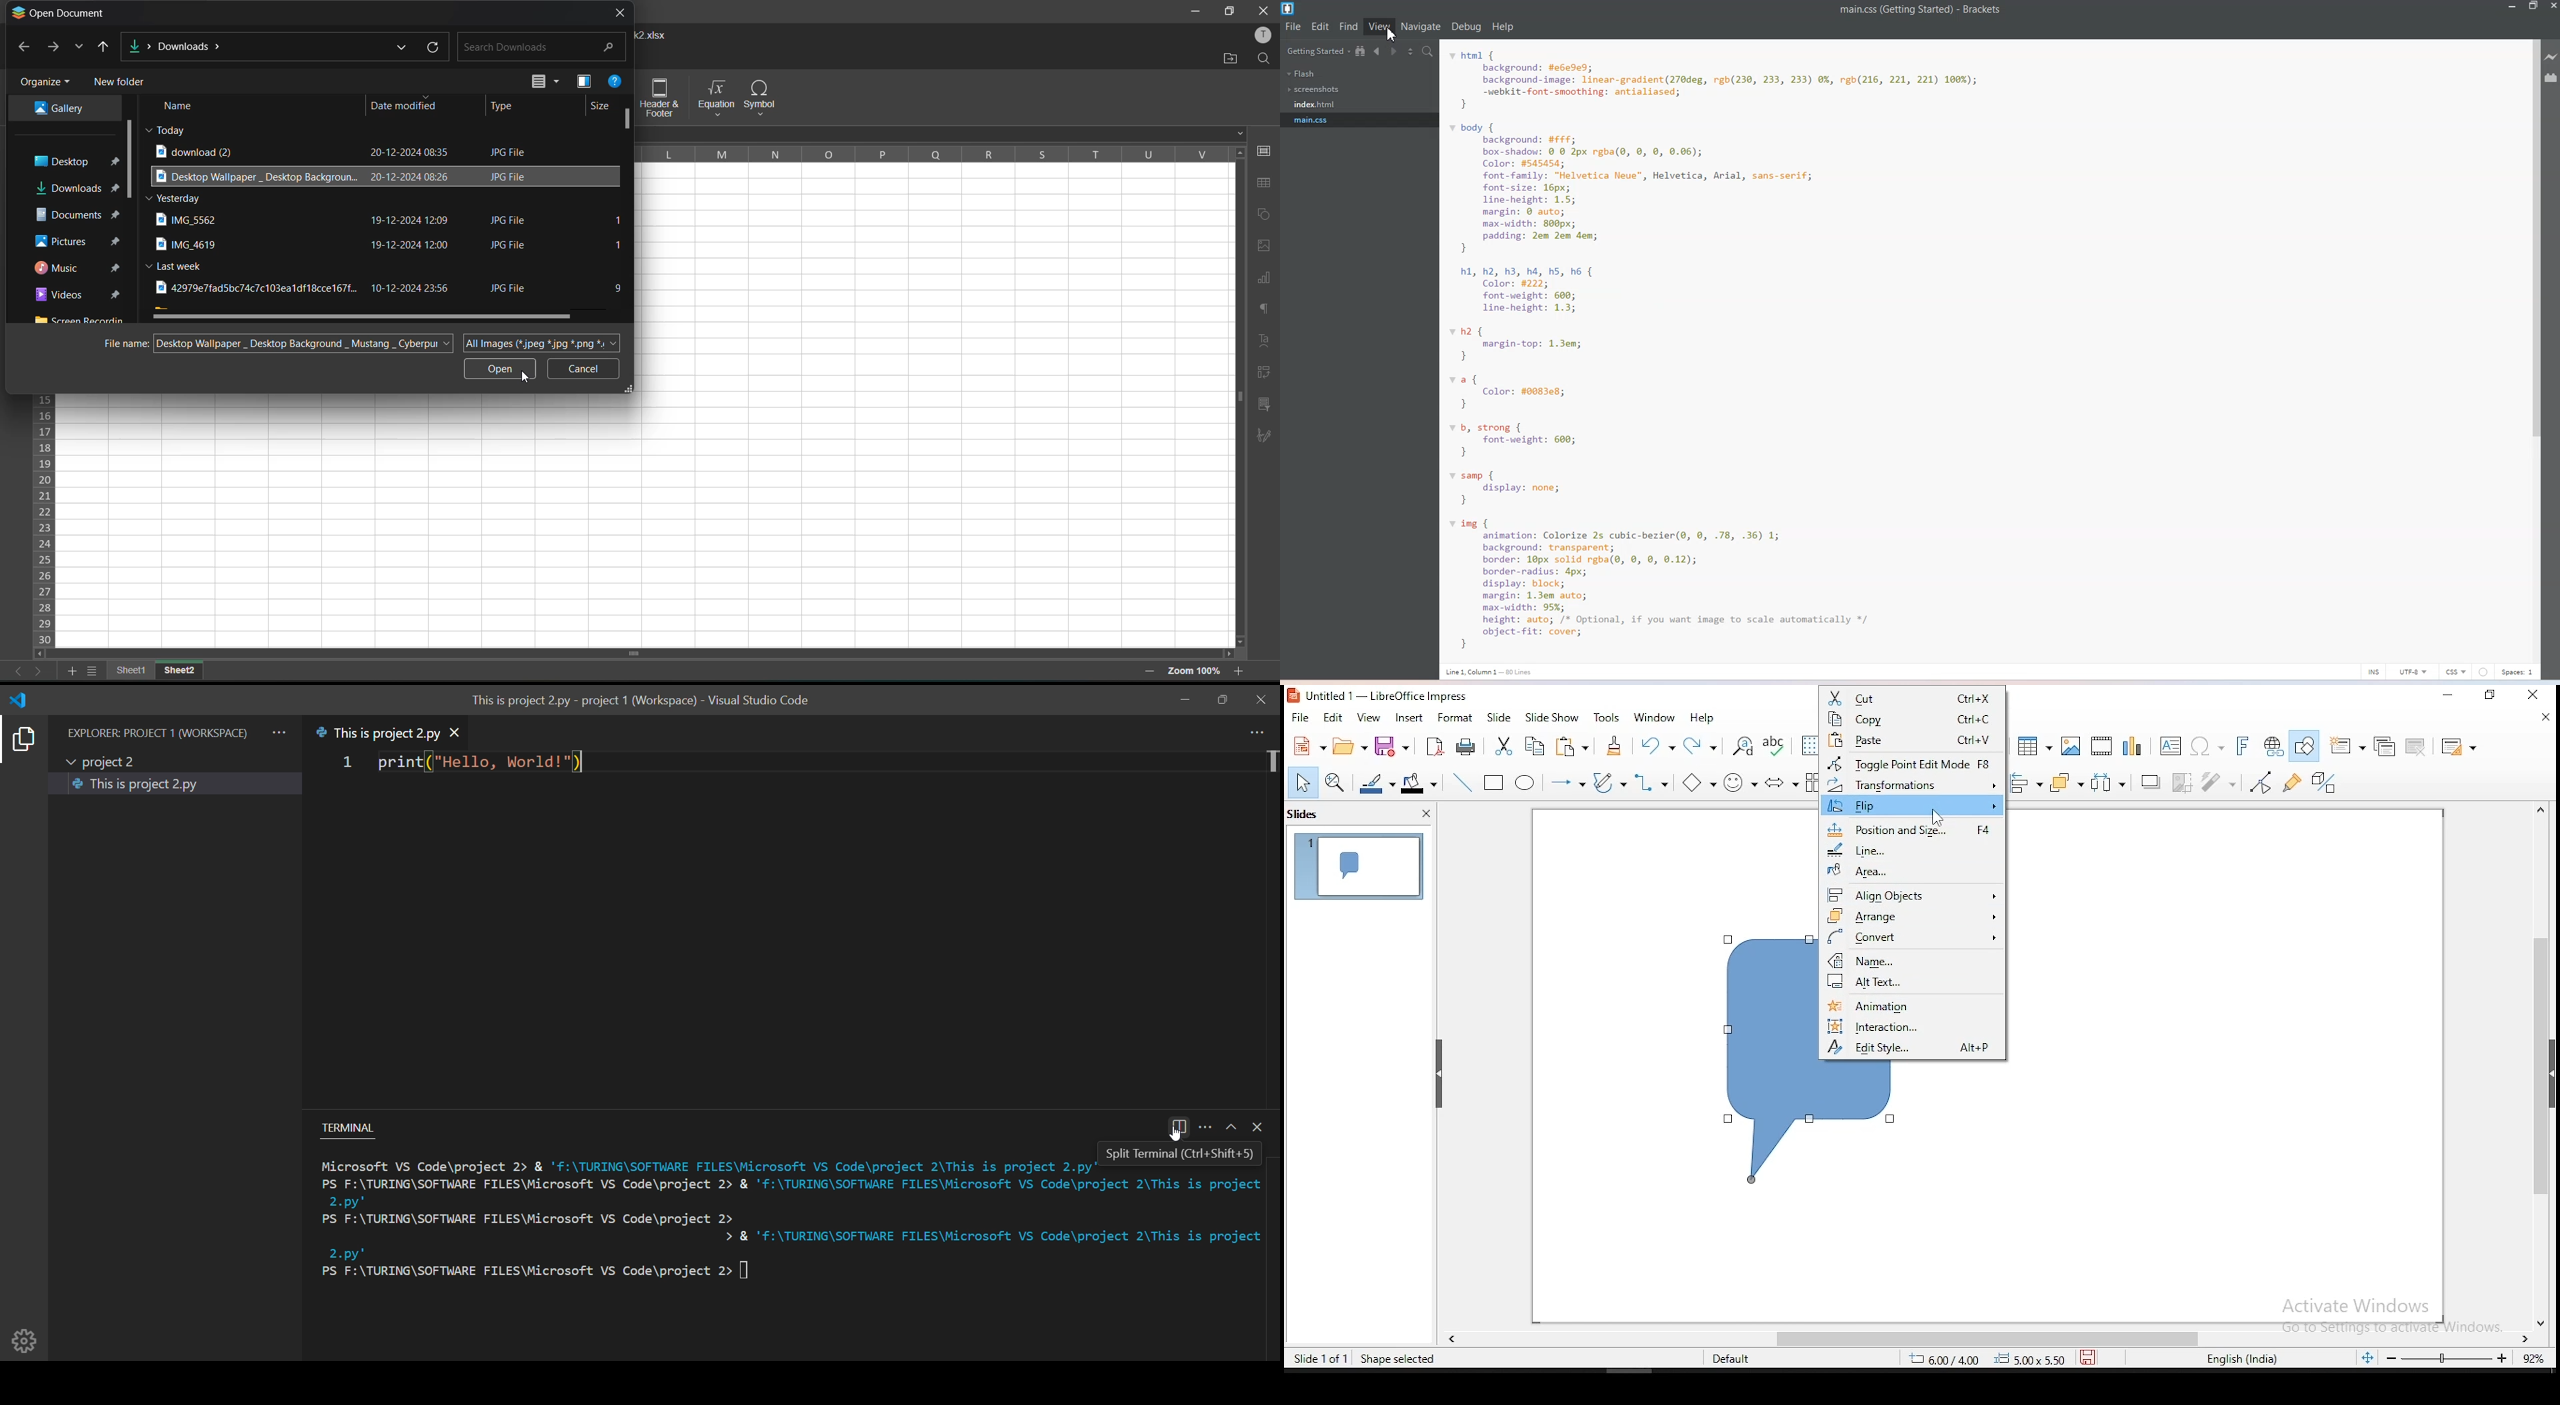 This screenshot has width=2576, height=1428. I want to click on default, so click(1733, 1359).